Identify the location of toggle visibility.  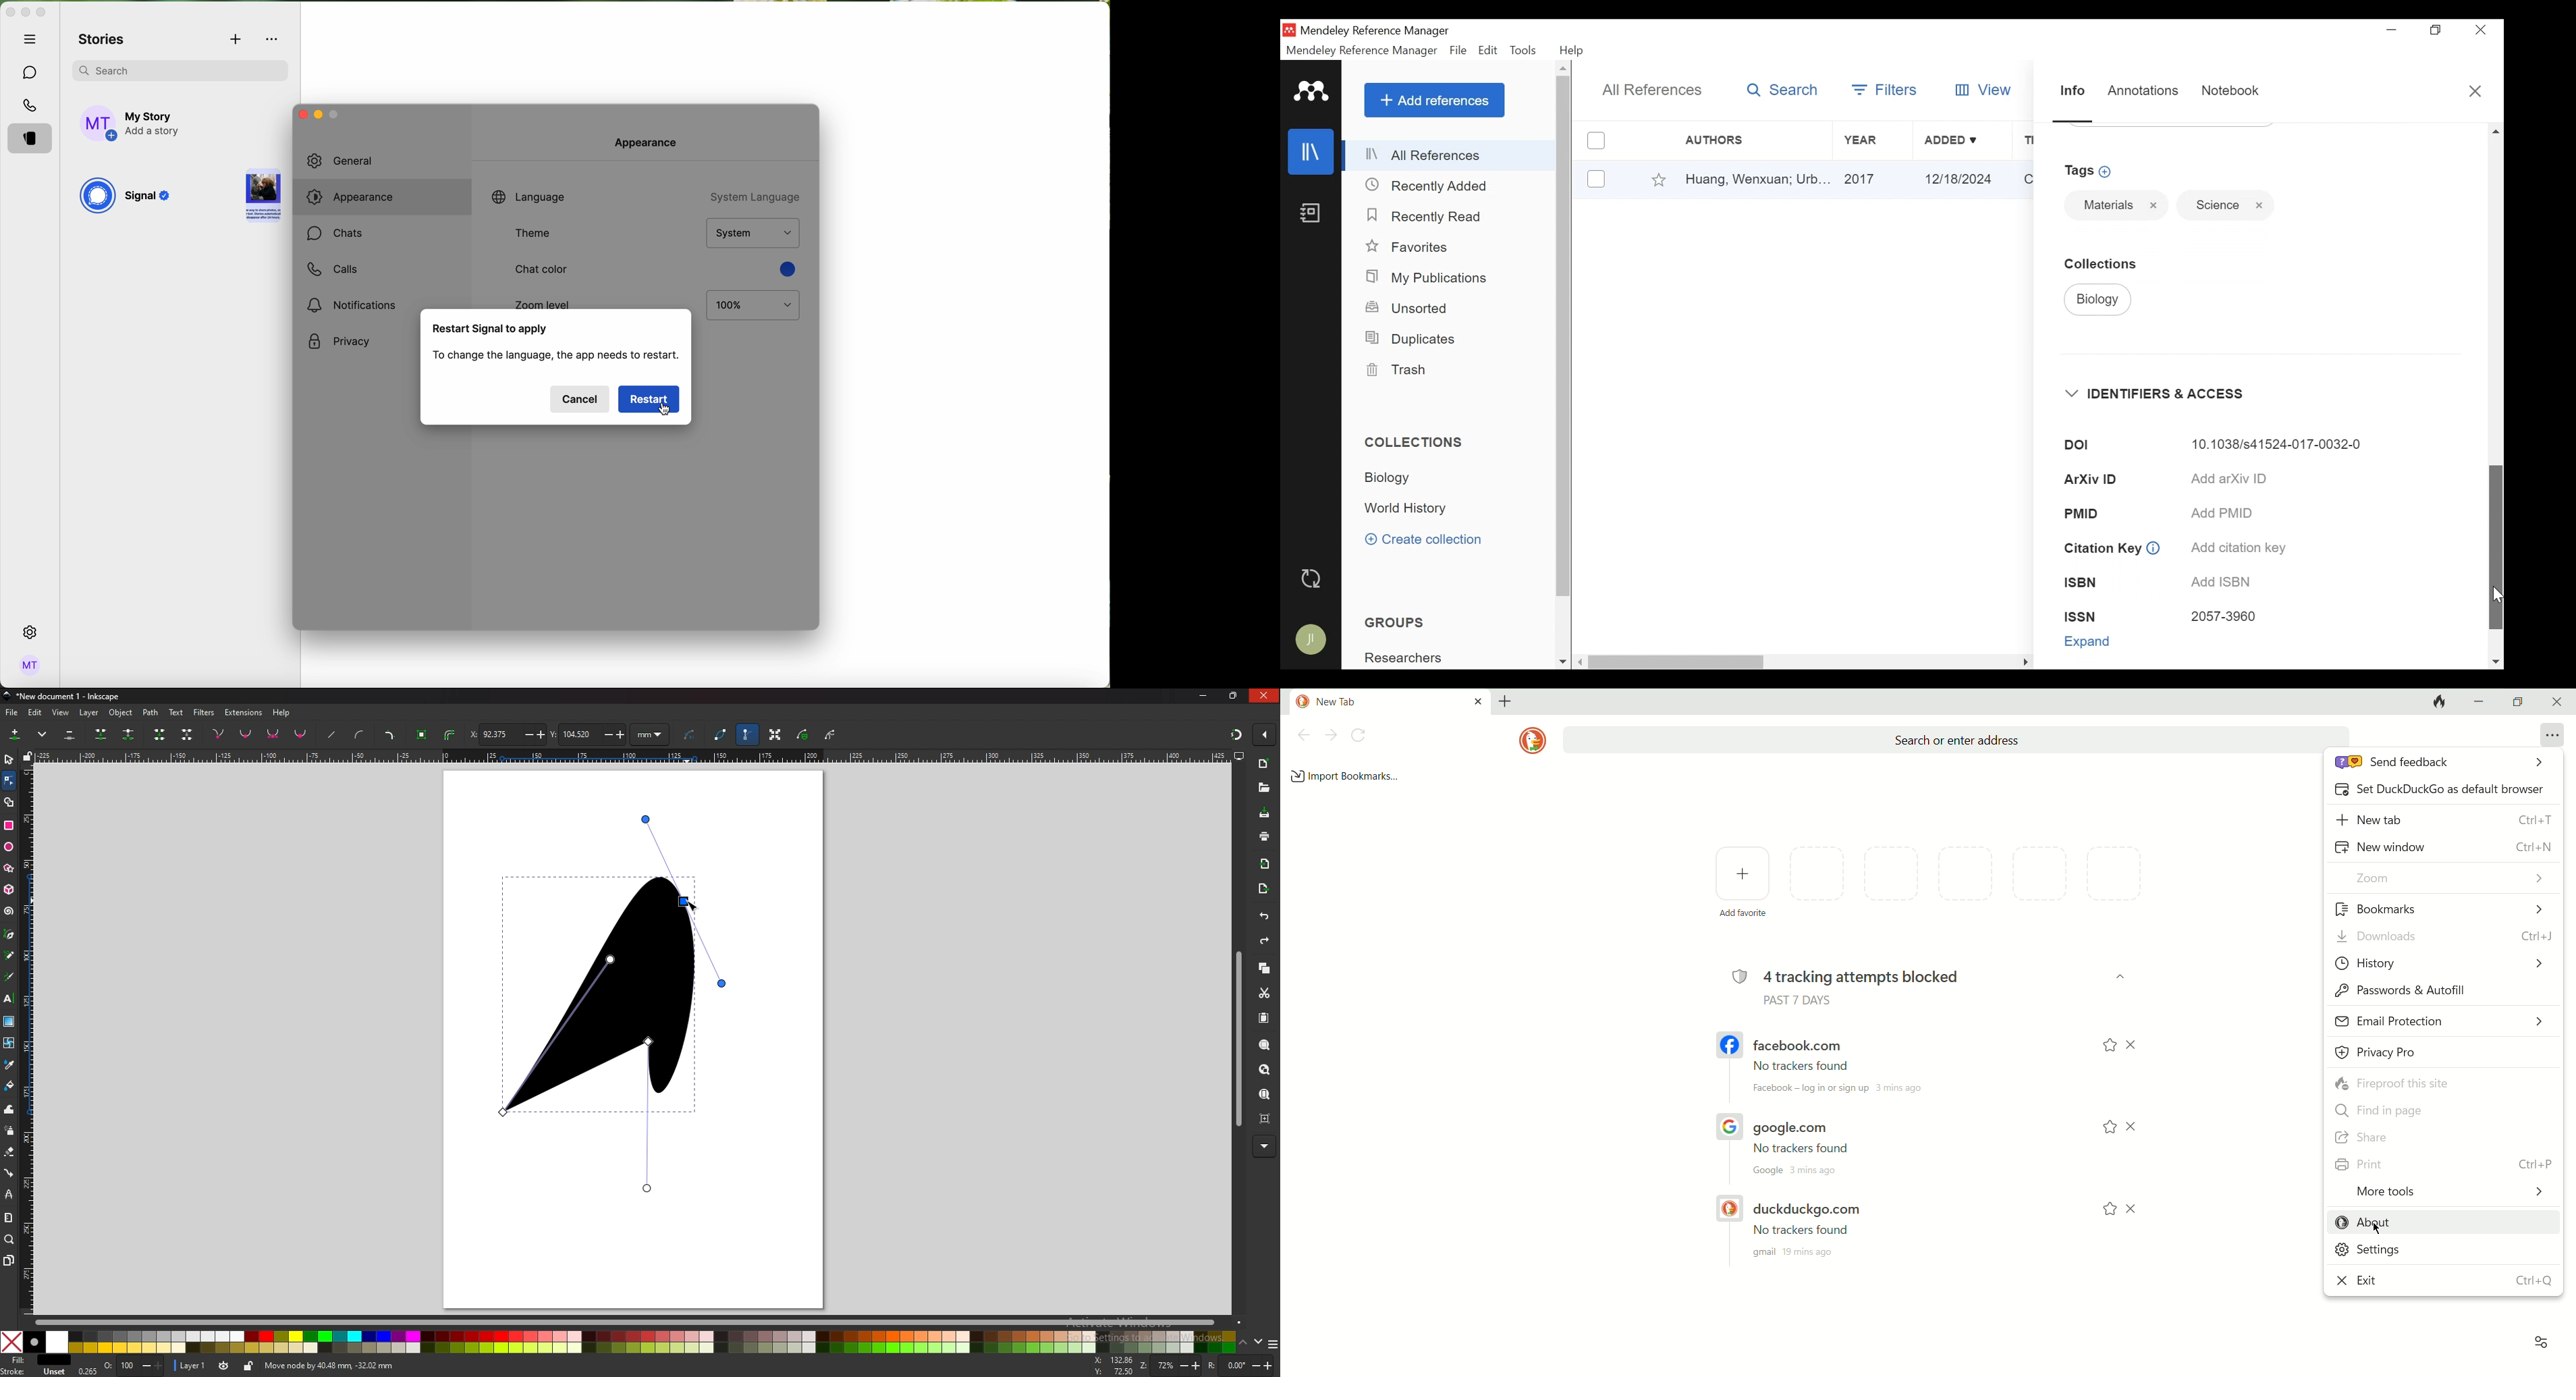
(225, 1366).